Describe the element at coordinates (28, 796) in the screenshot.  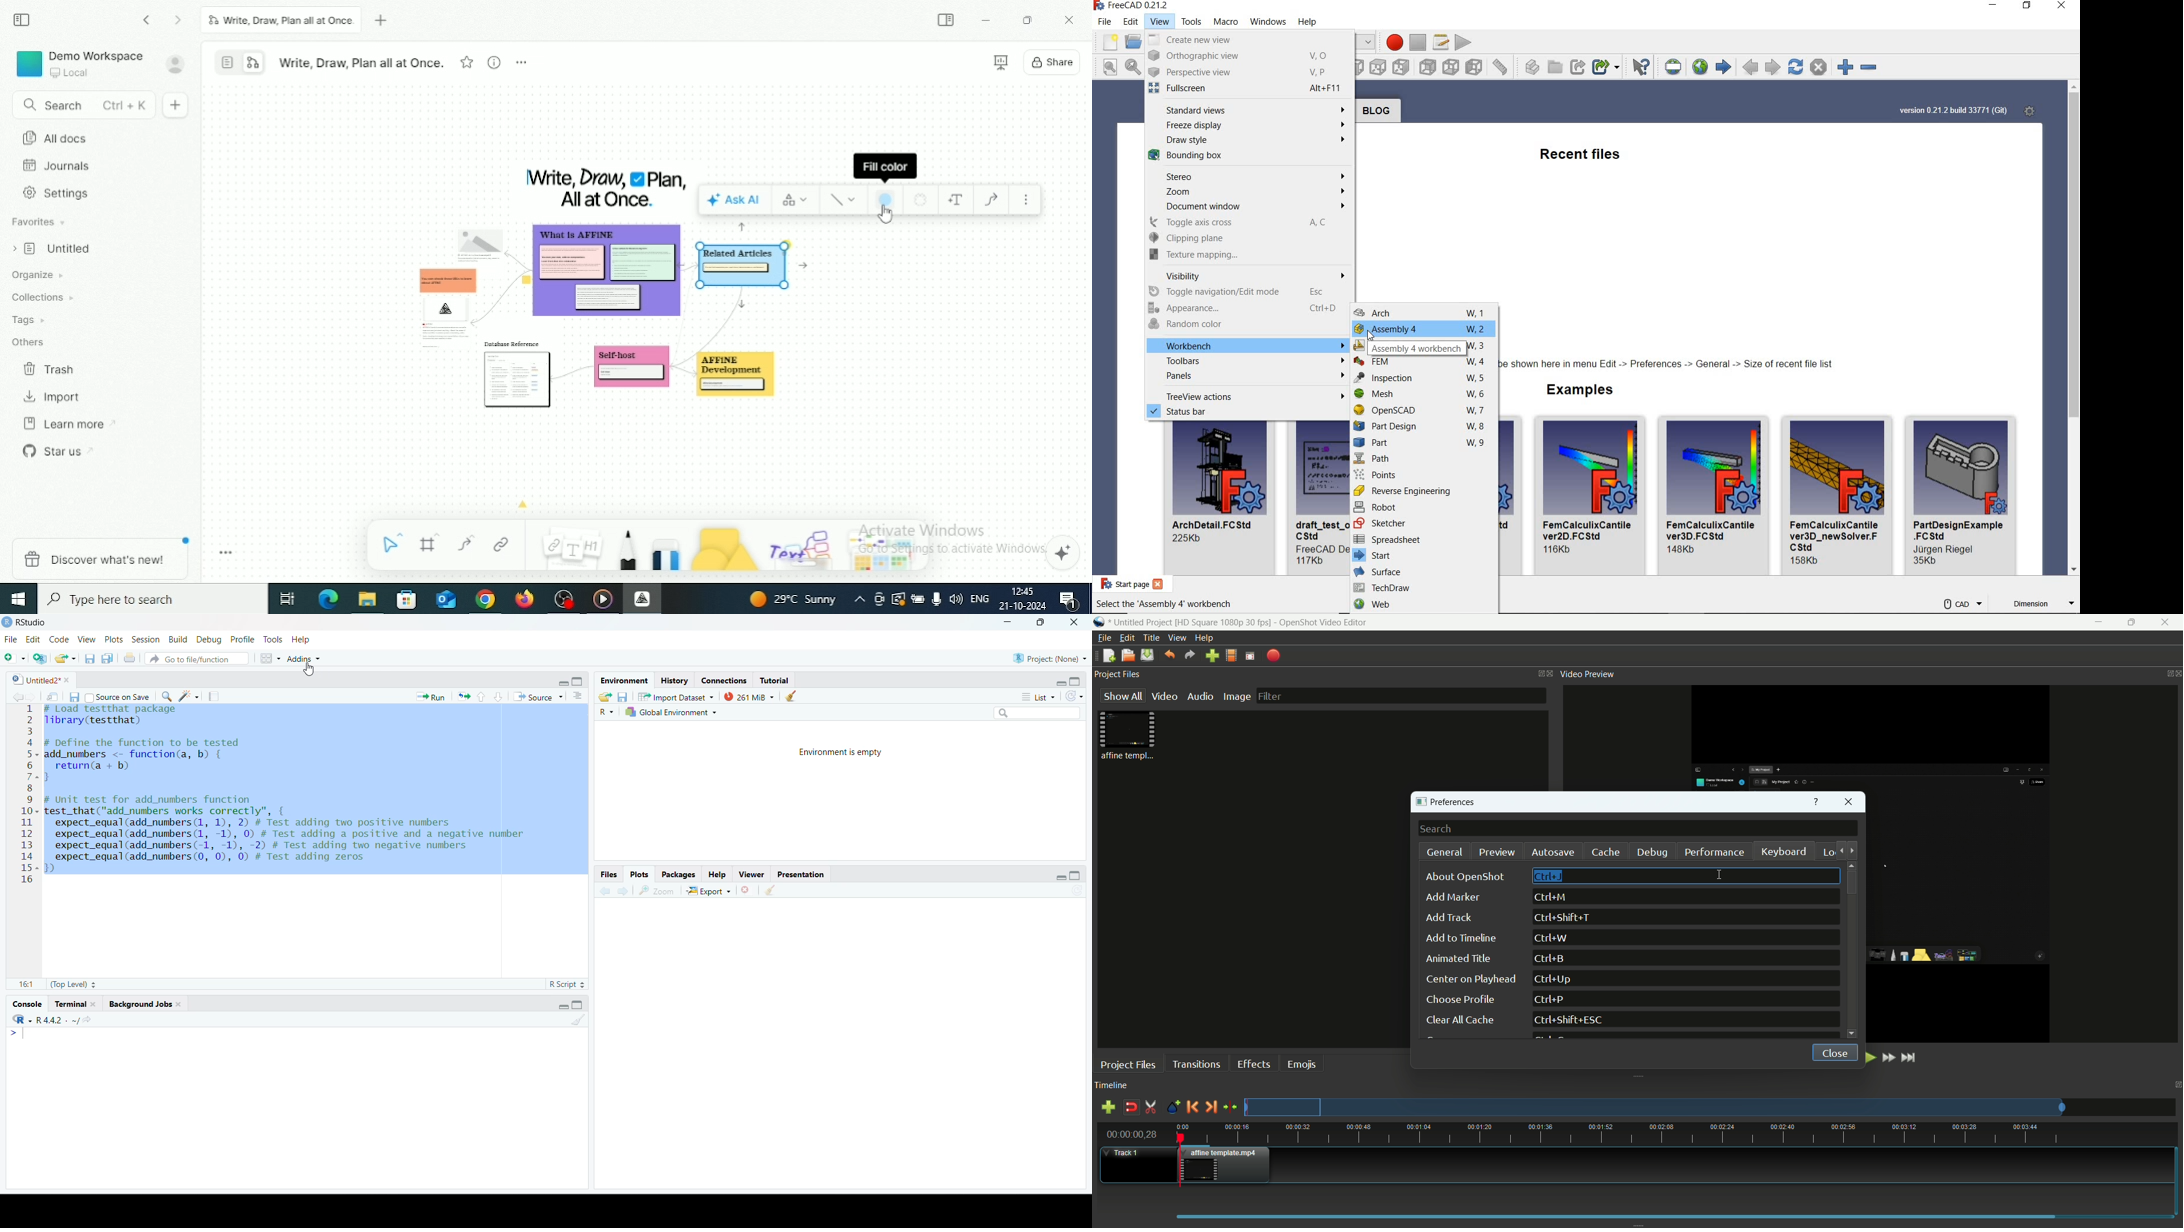
I see `Numbering line` at that location.